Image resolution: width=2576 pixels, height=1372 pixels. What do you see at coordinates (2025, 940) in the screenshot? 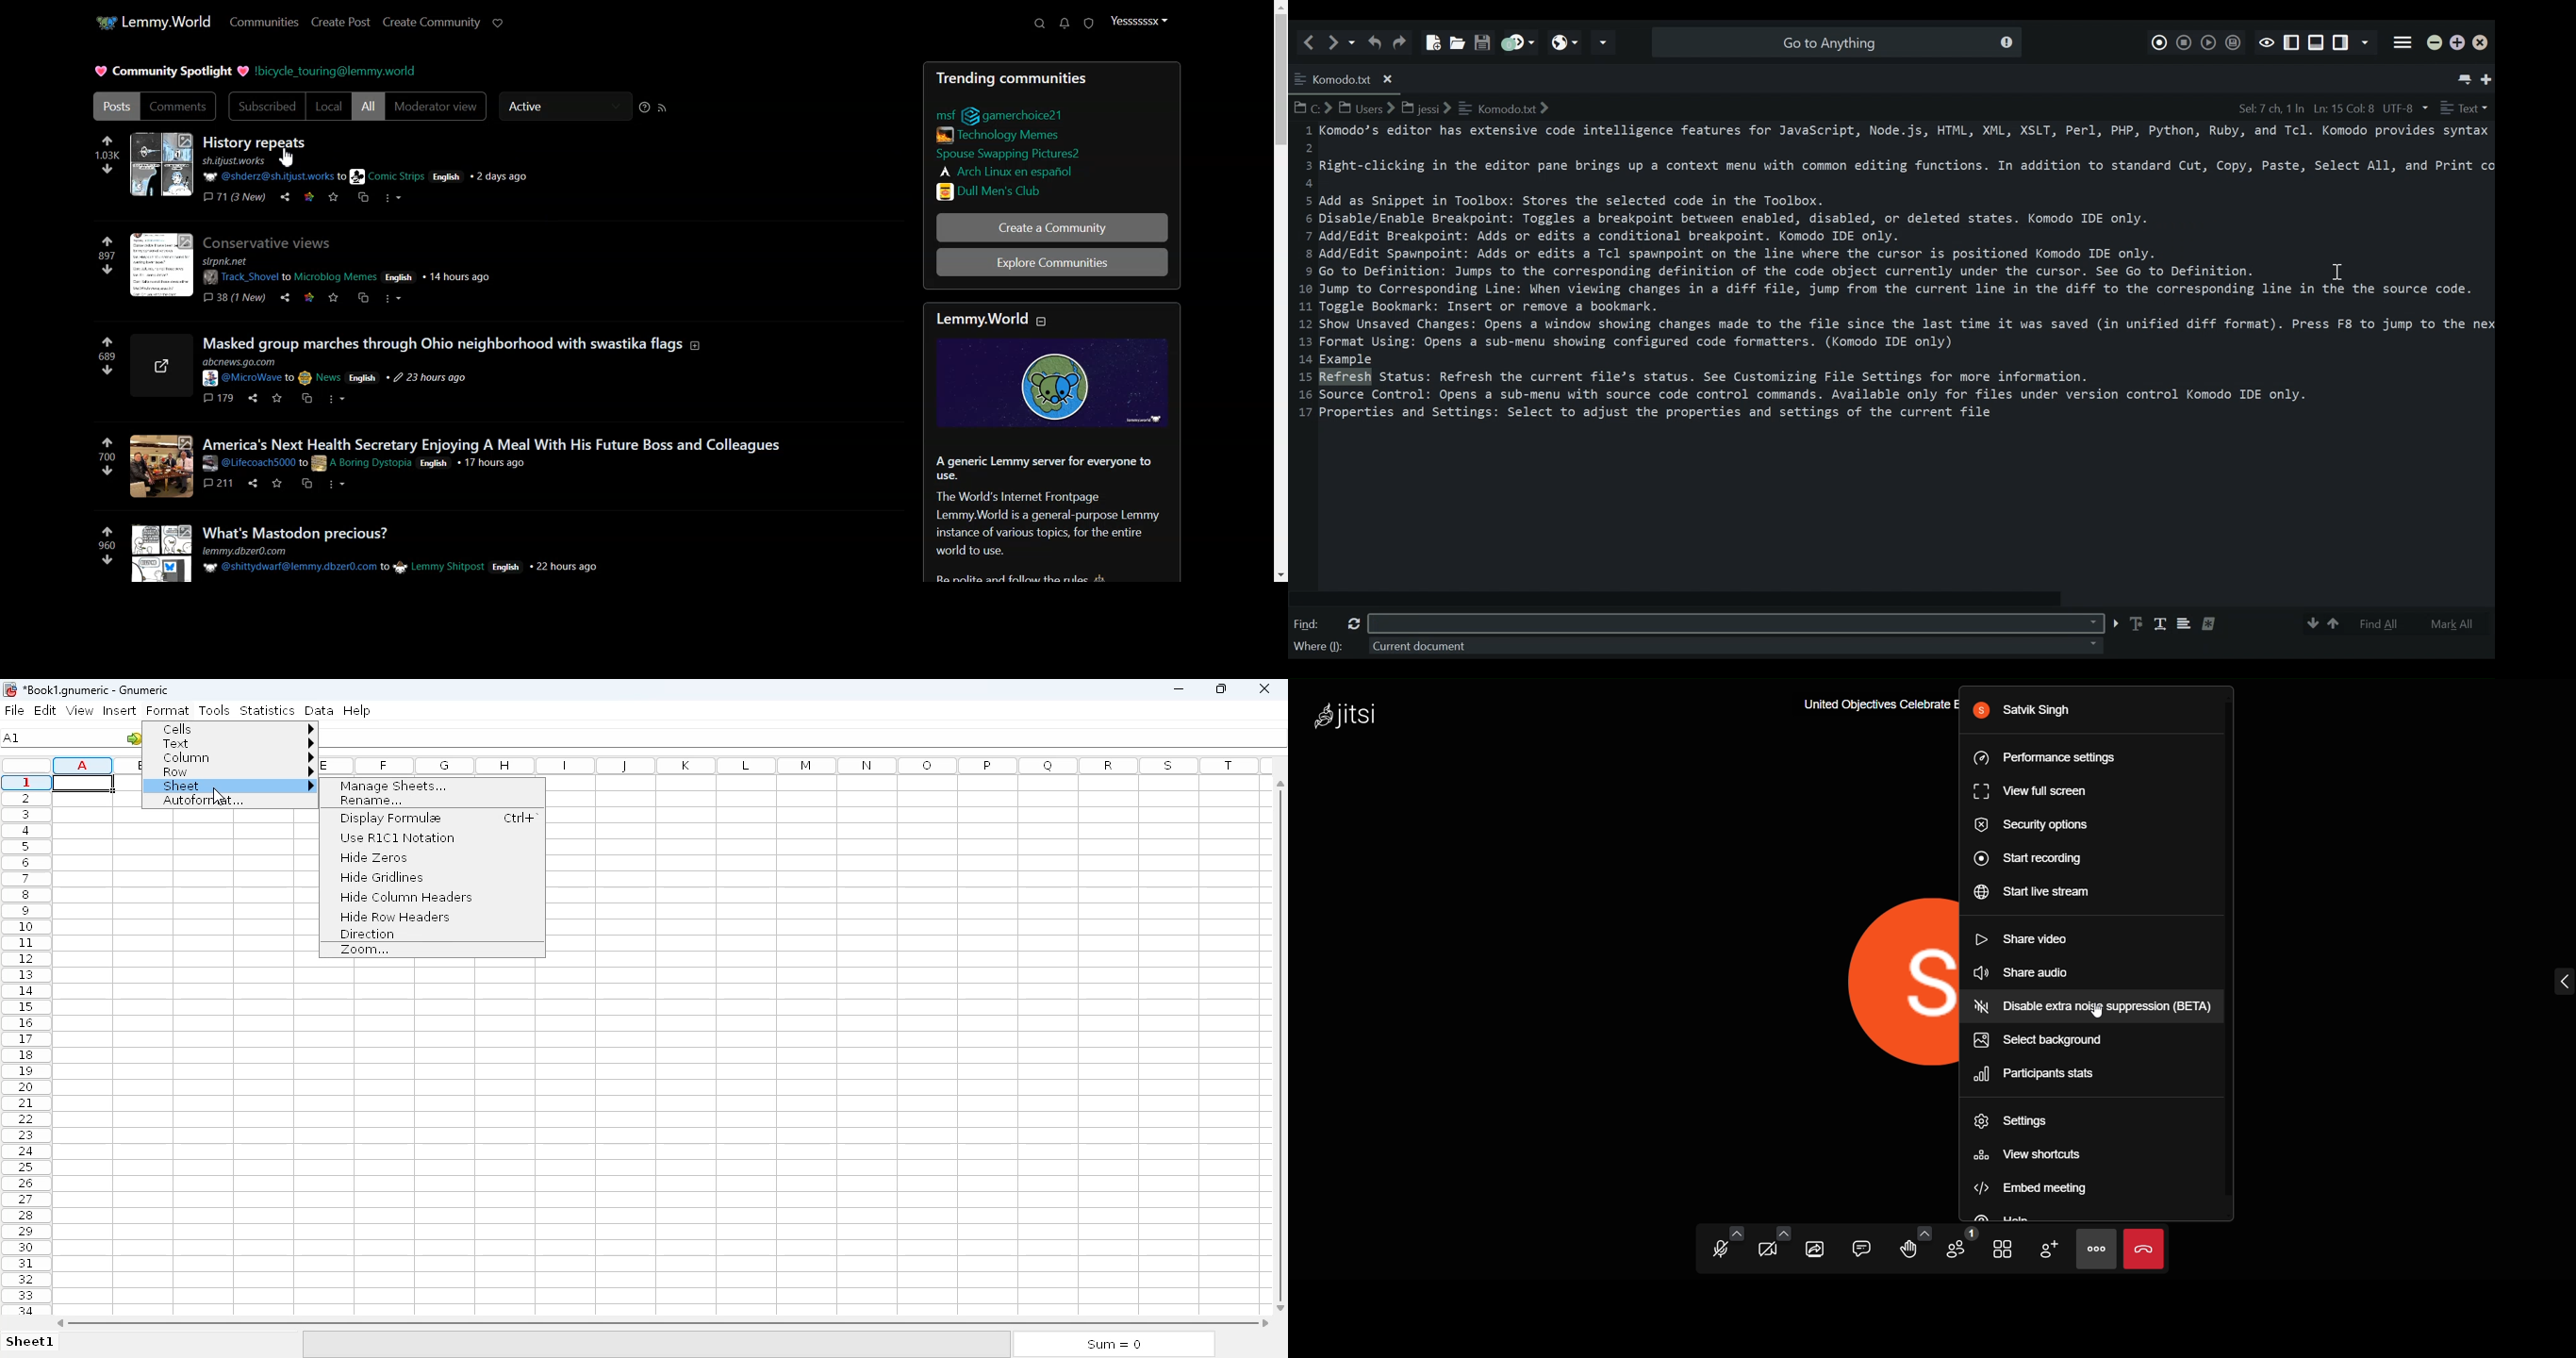
I see `share video` at bounding box center [2025, 940].